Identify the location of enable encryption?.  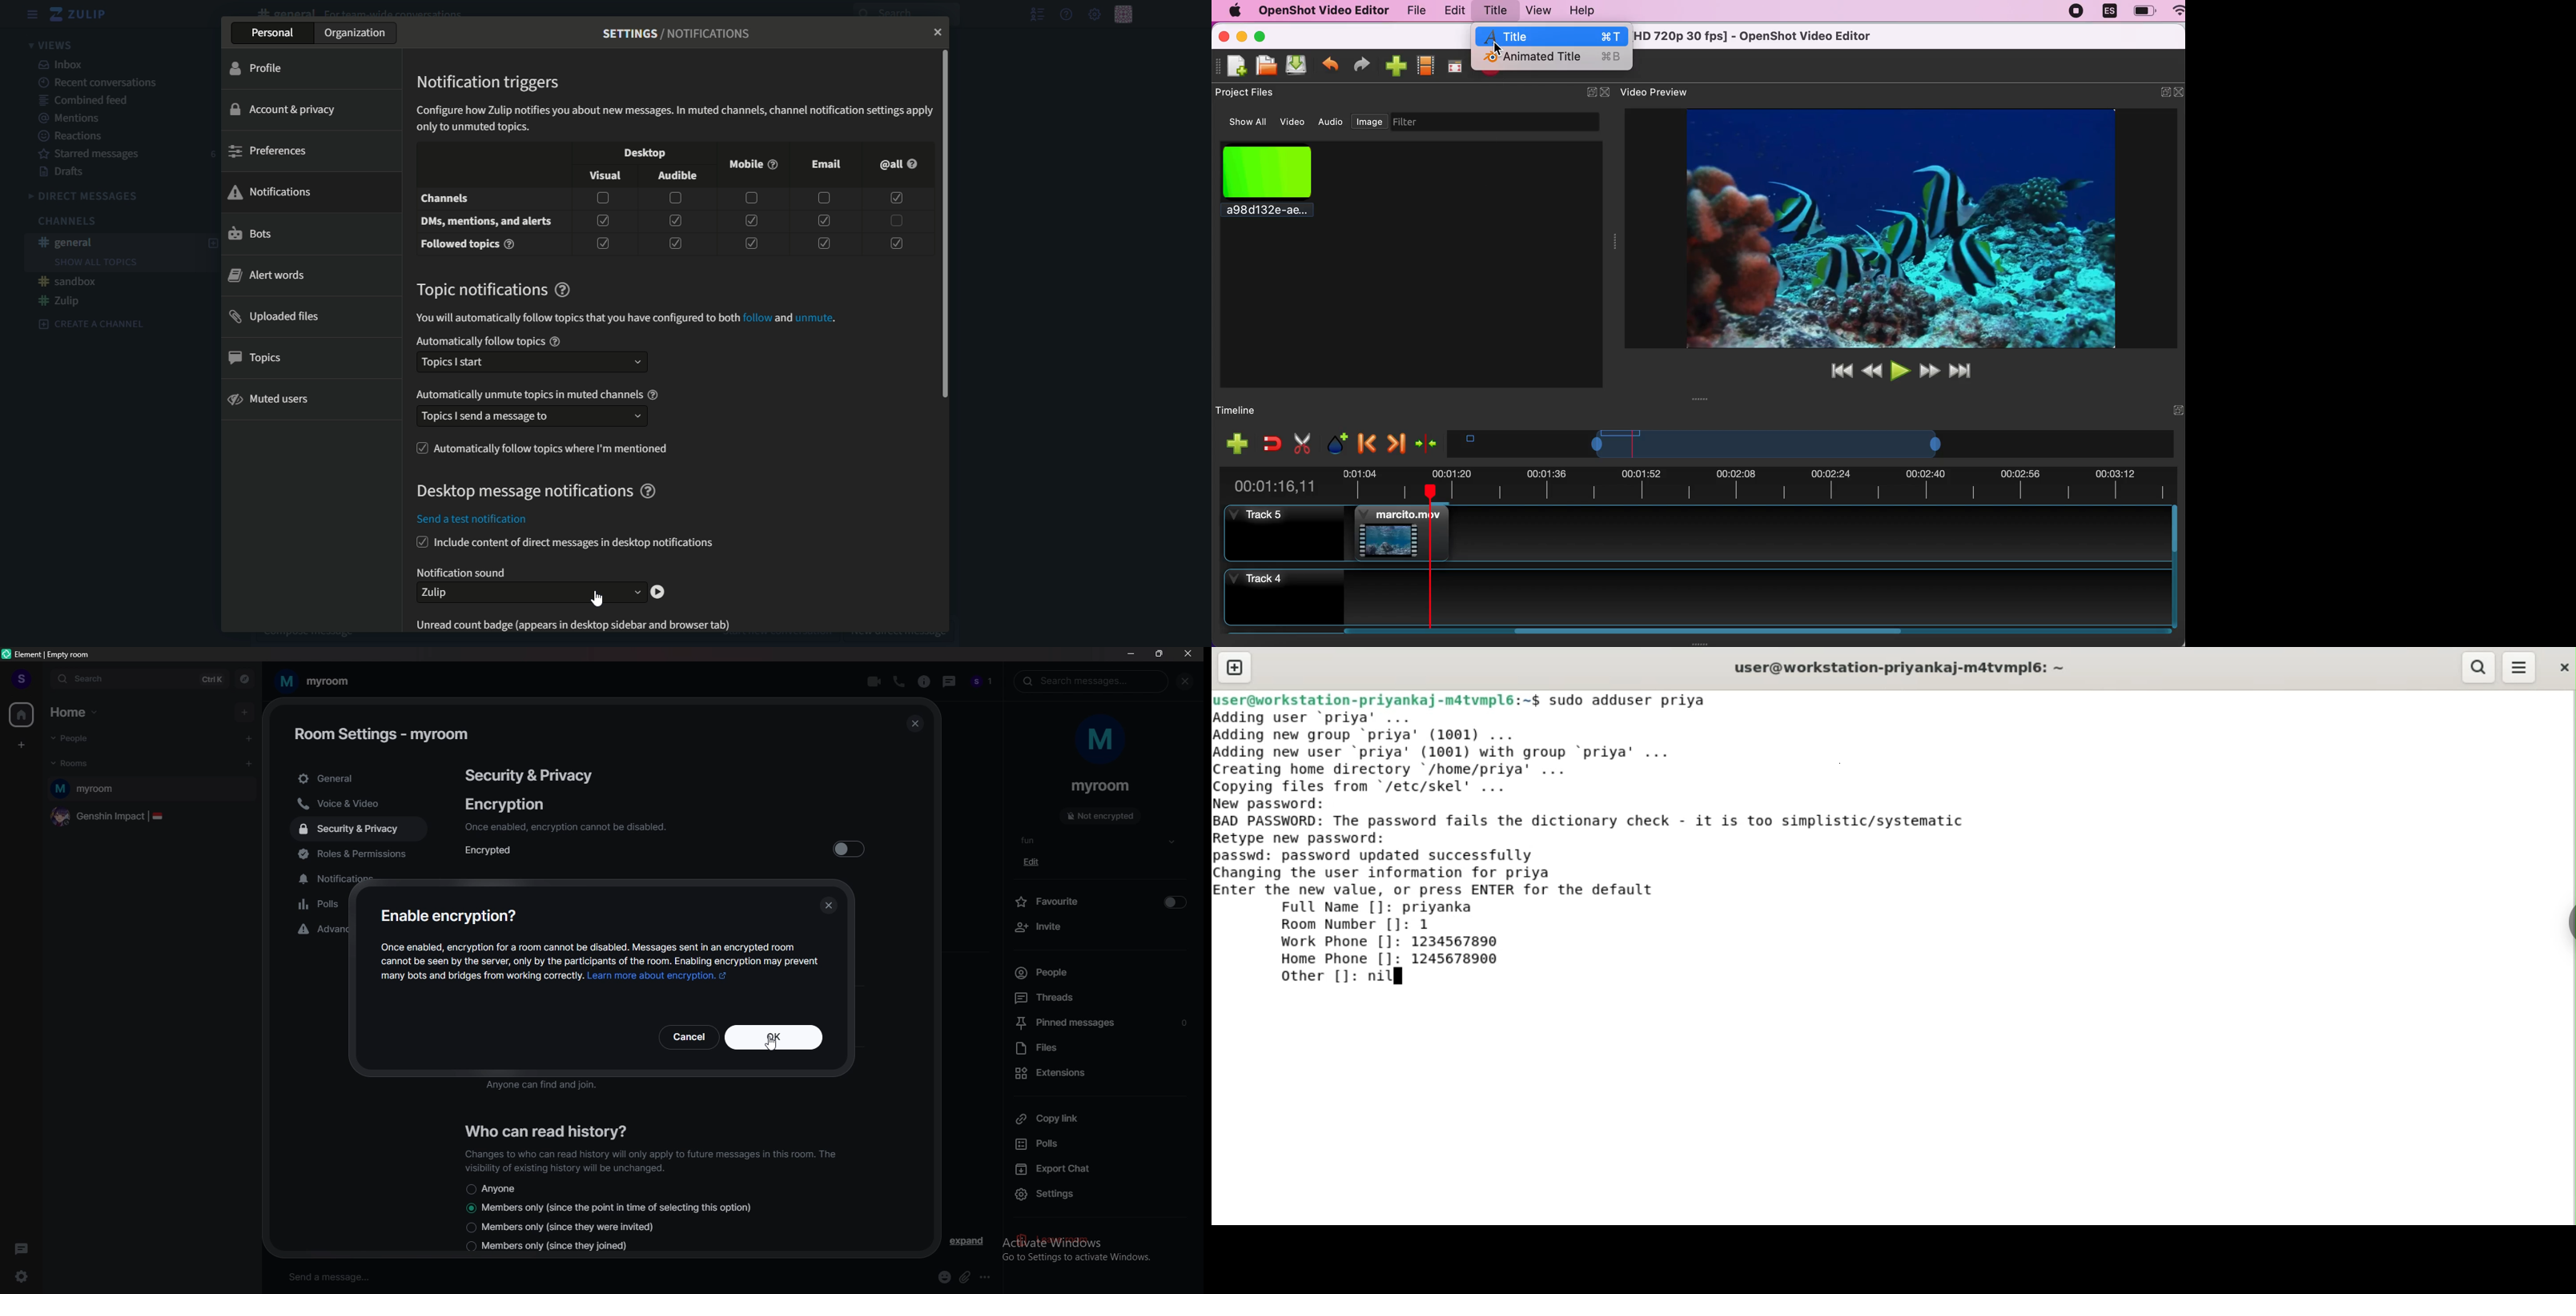
(452, 915).